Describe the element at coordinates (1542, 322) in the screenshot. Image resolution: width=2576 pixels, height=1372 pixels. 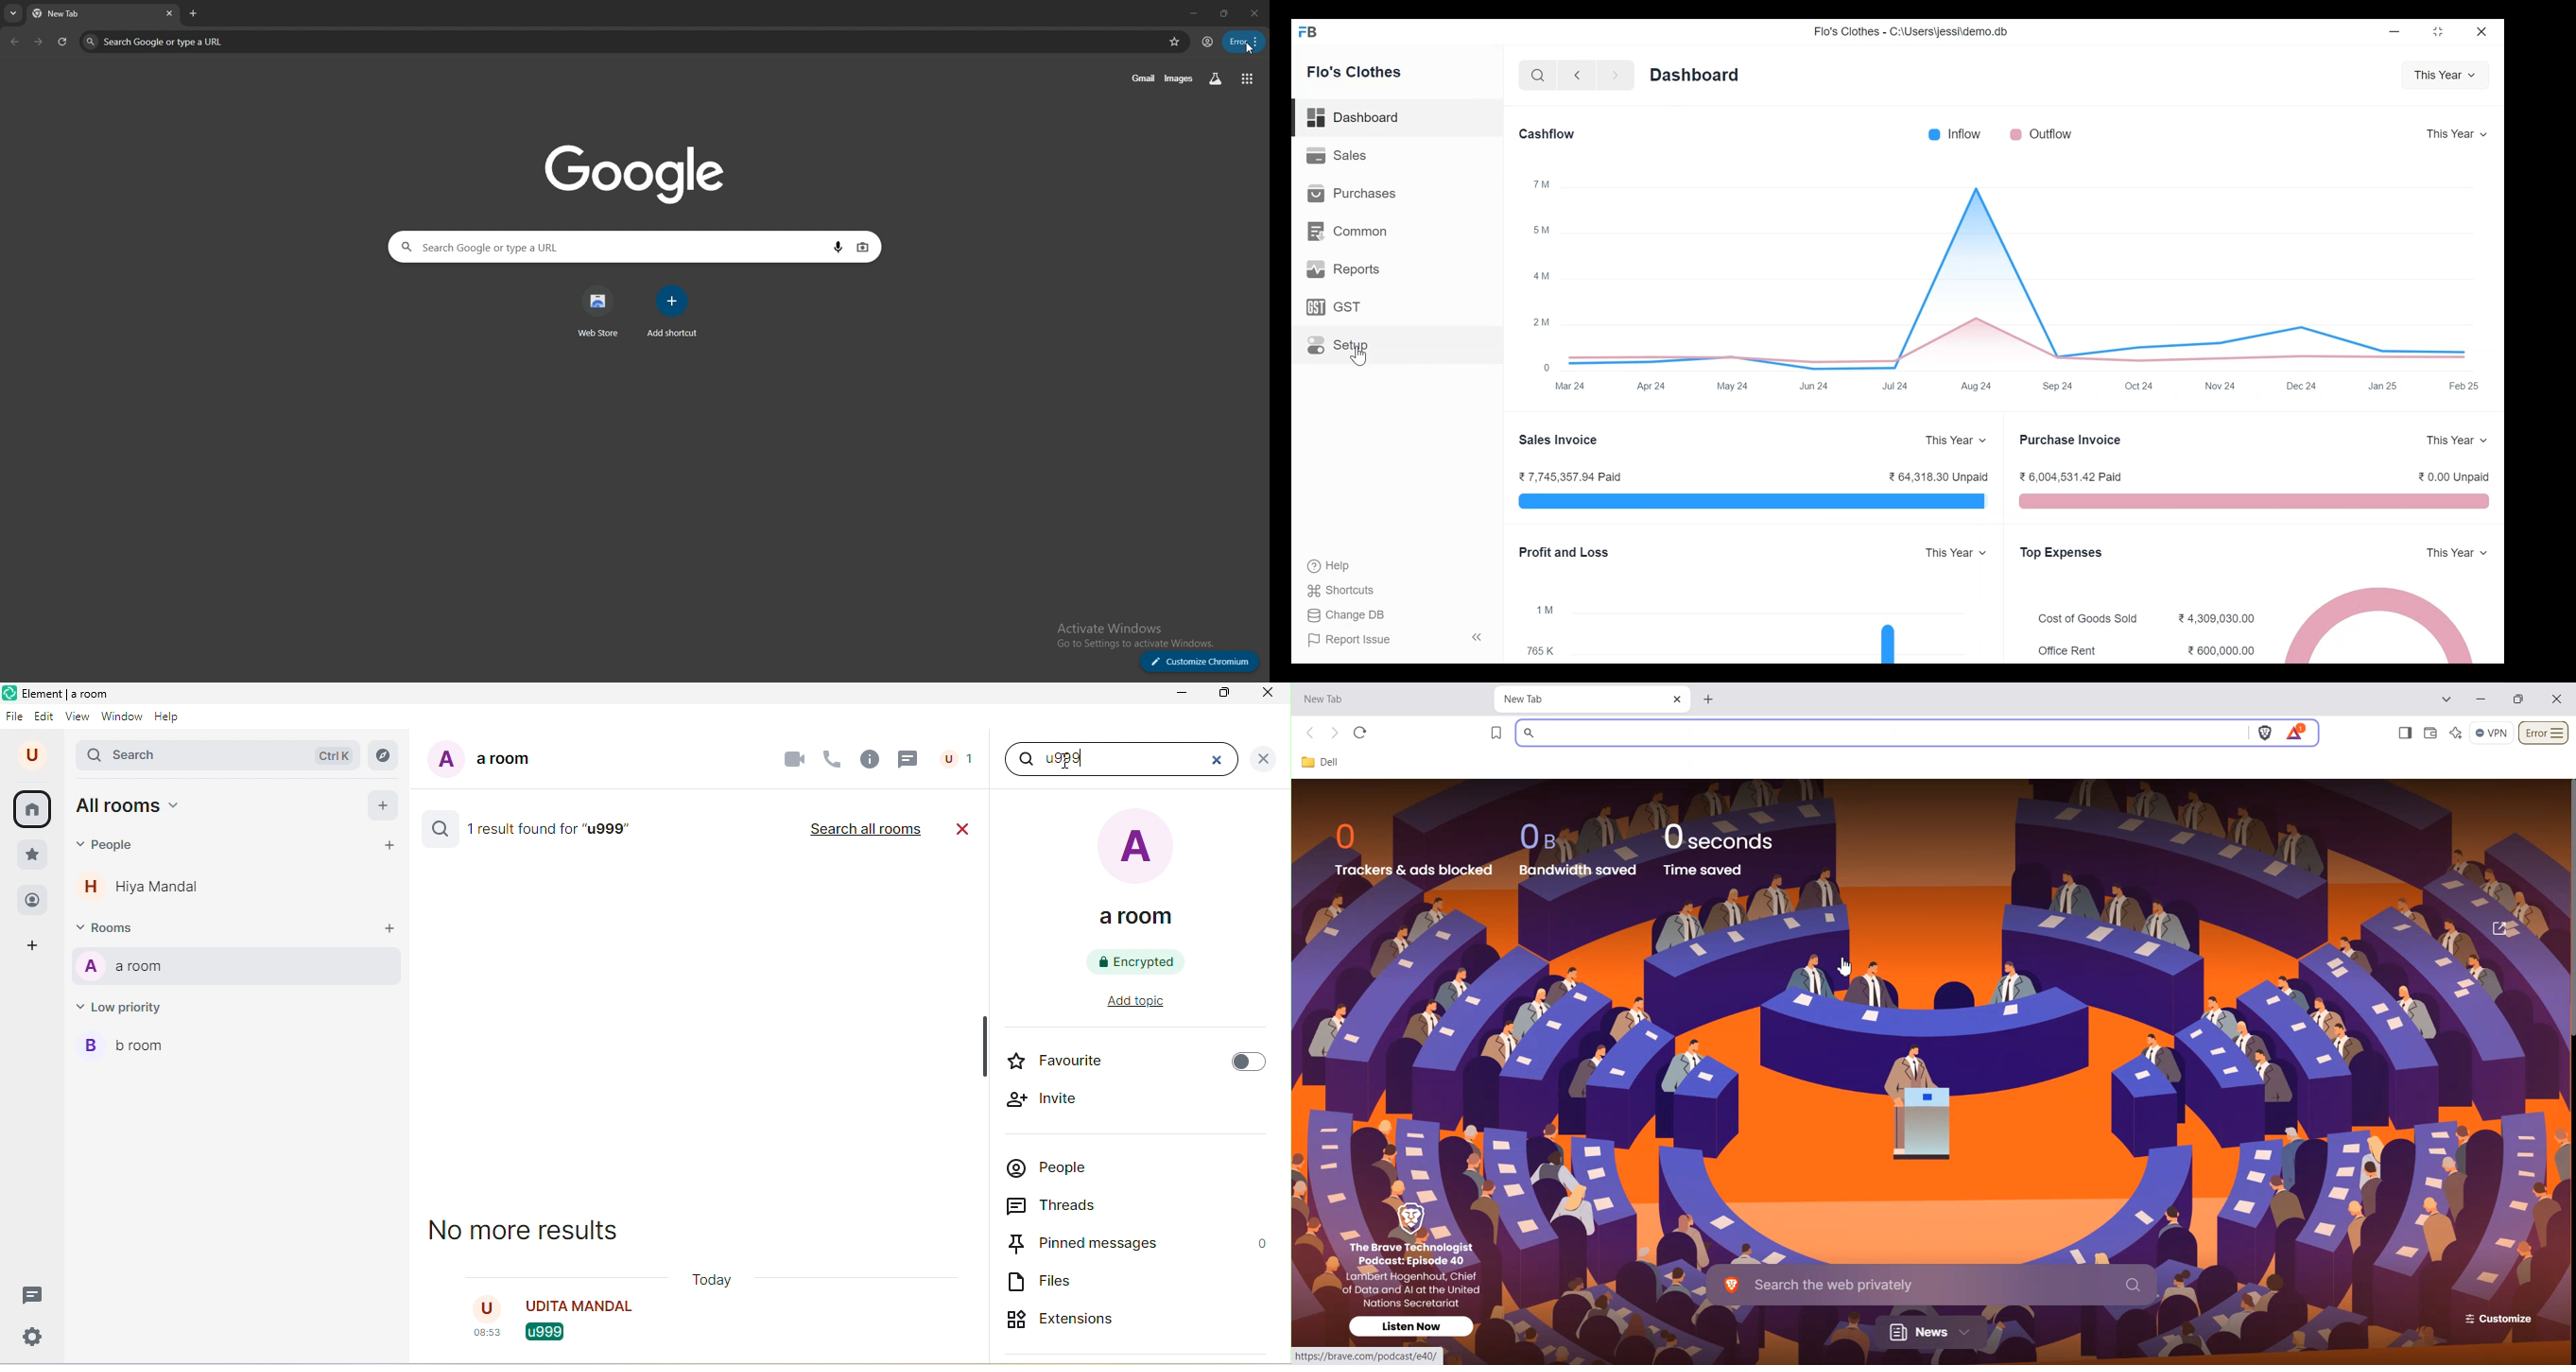
I see `2M` at that location.